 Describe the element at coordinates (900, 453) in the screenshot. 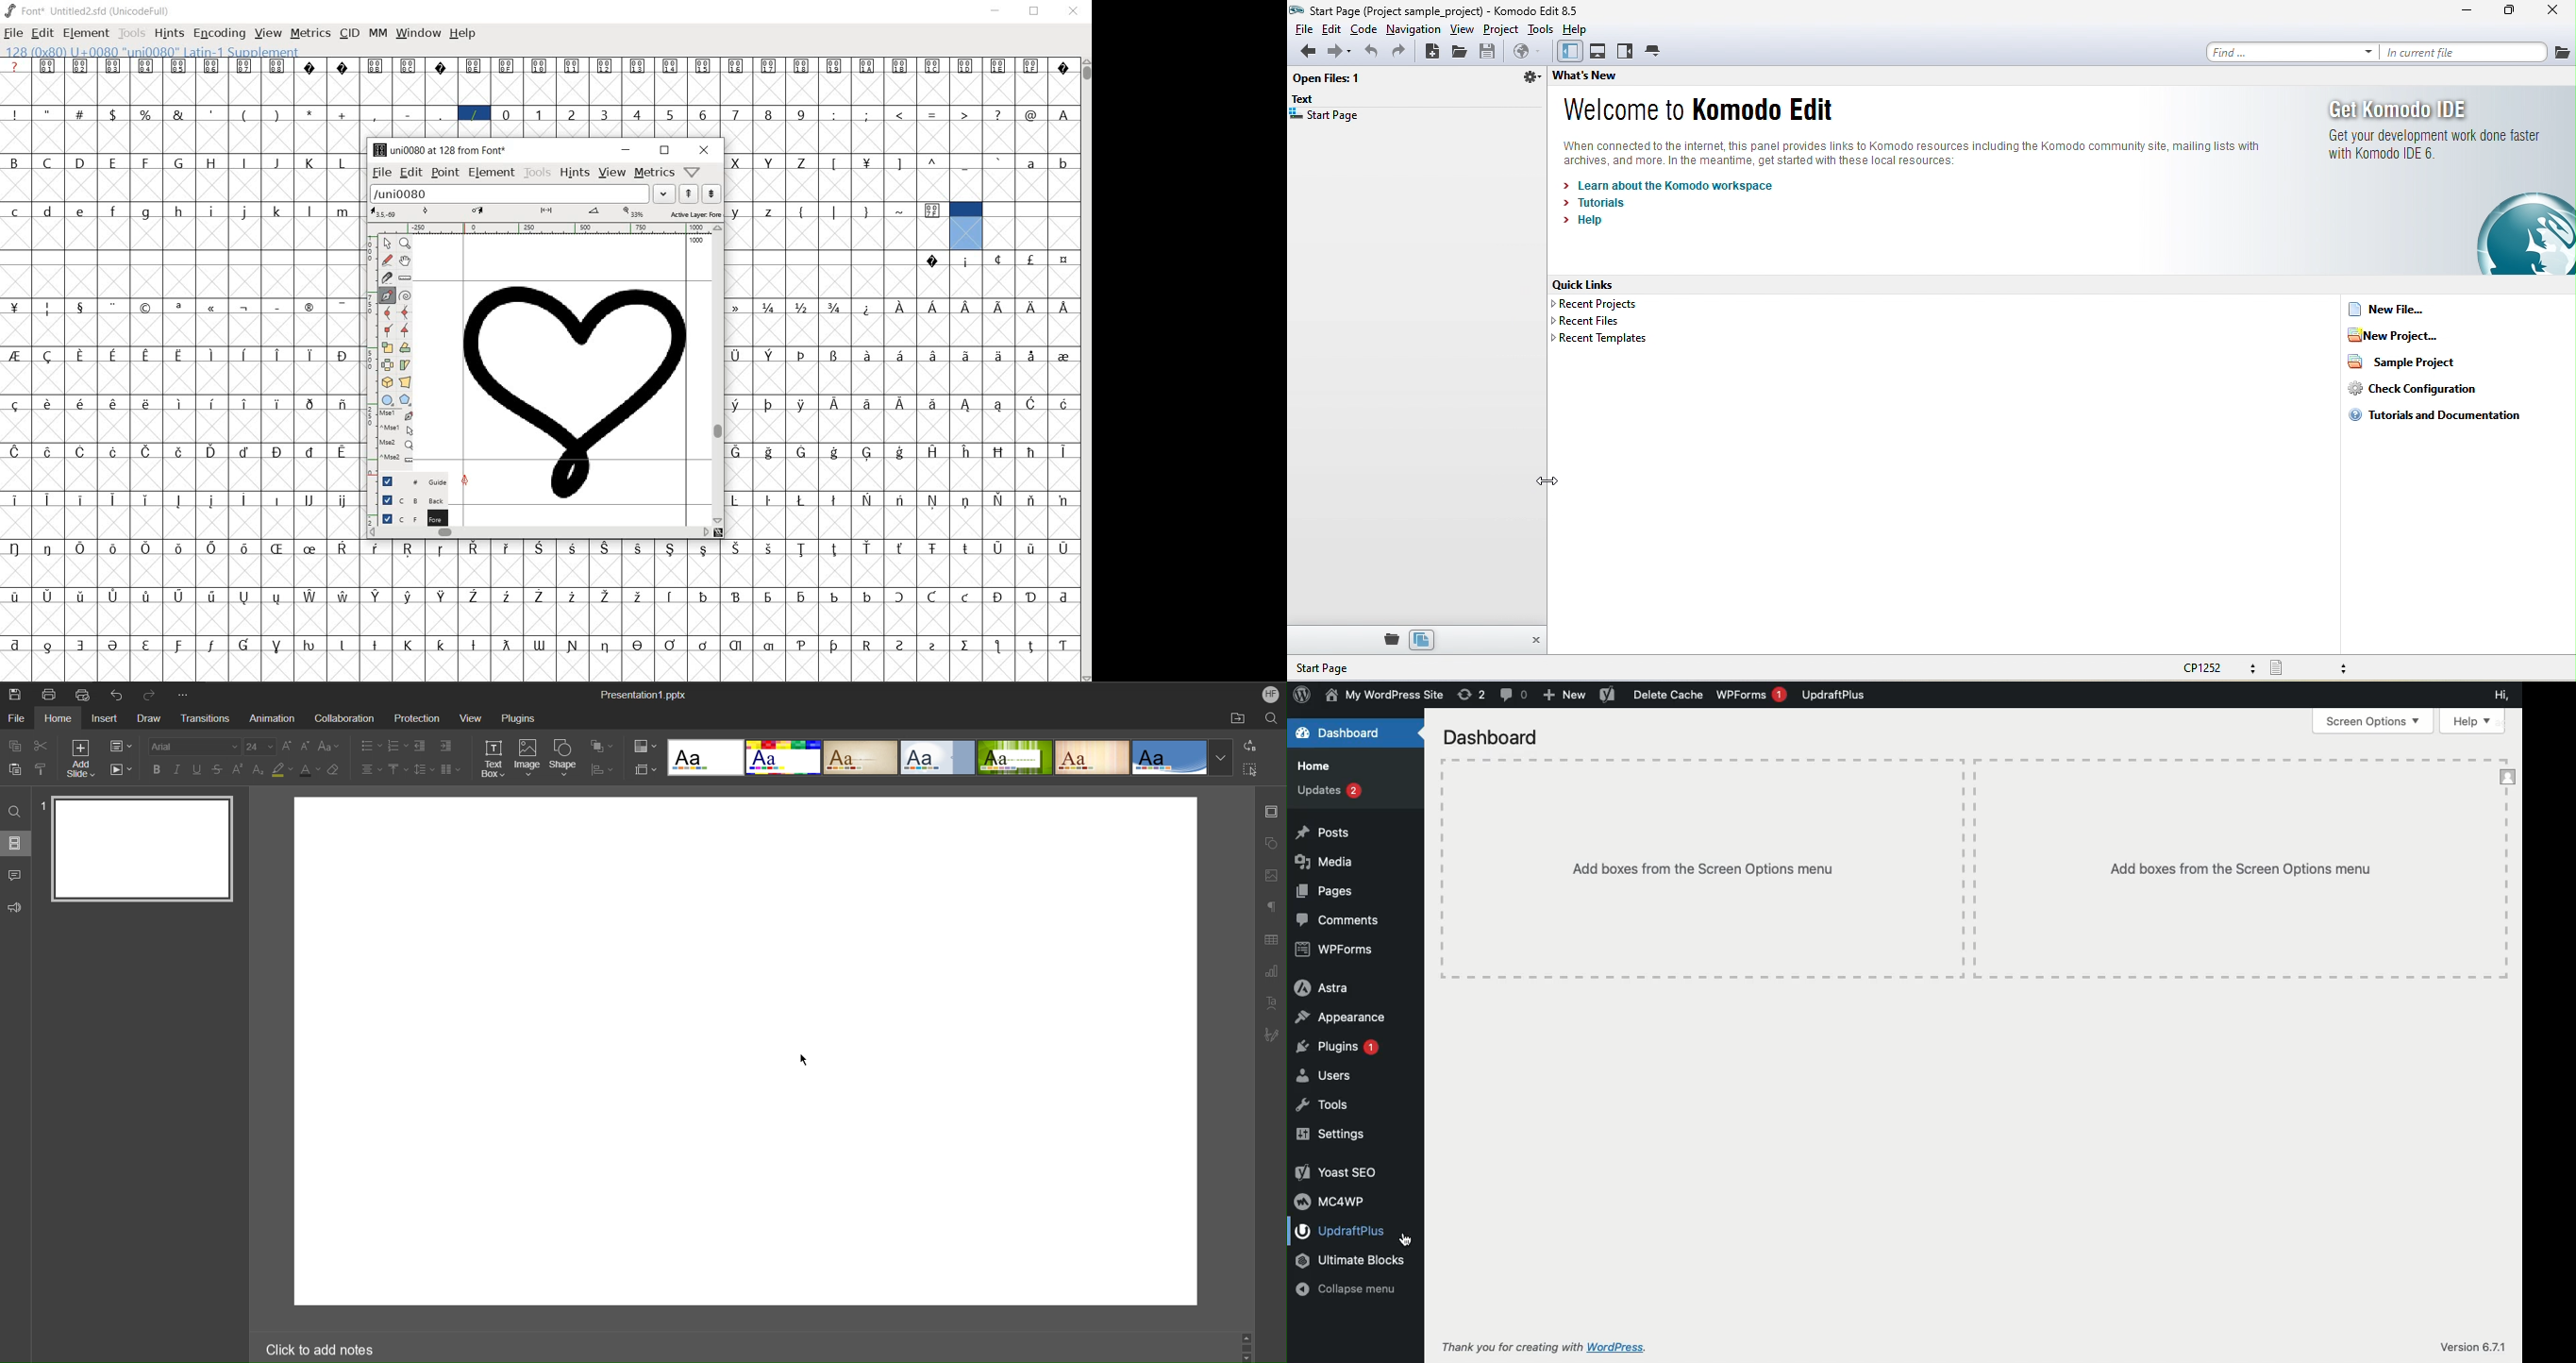

I see `glyph` at that location.